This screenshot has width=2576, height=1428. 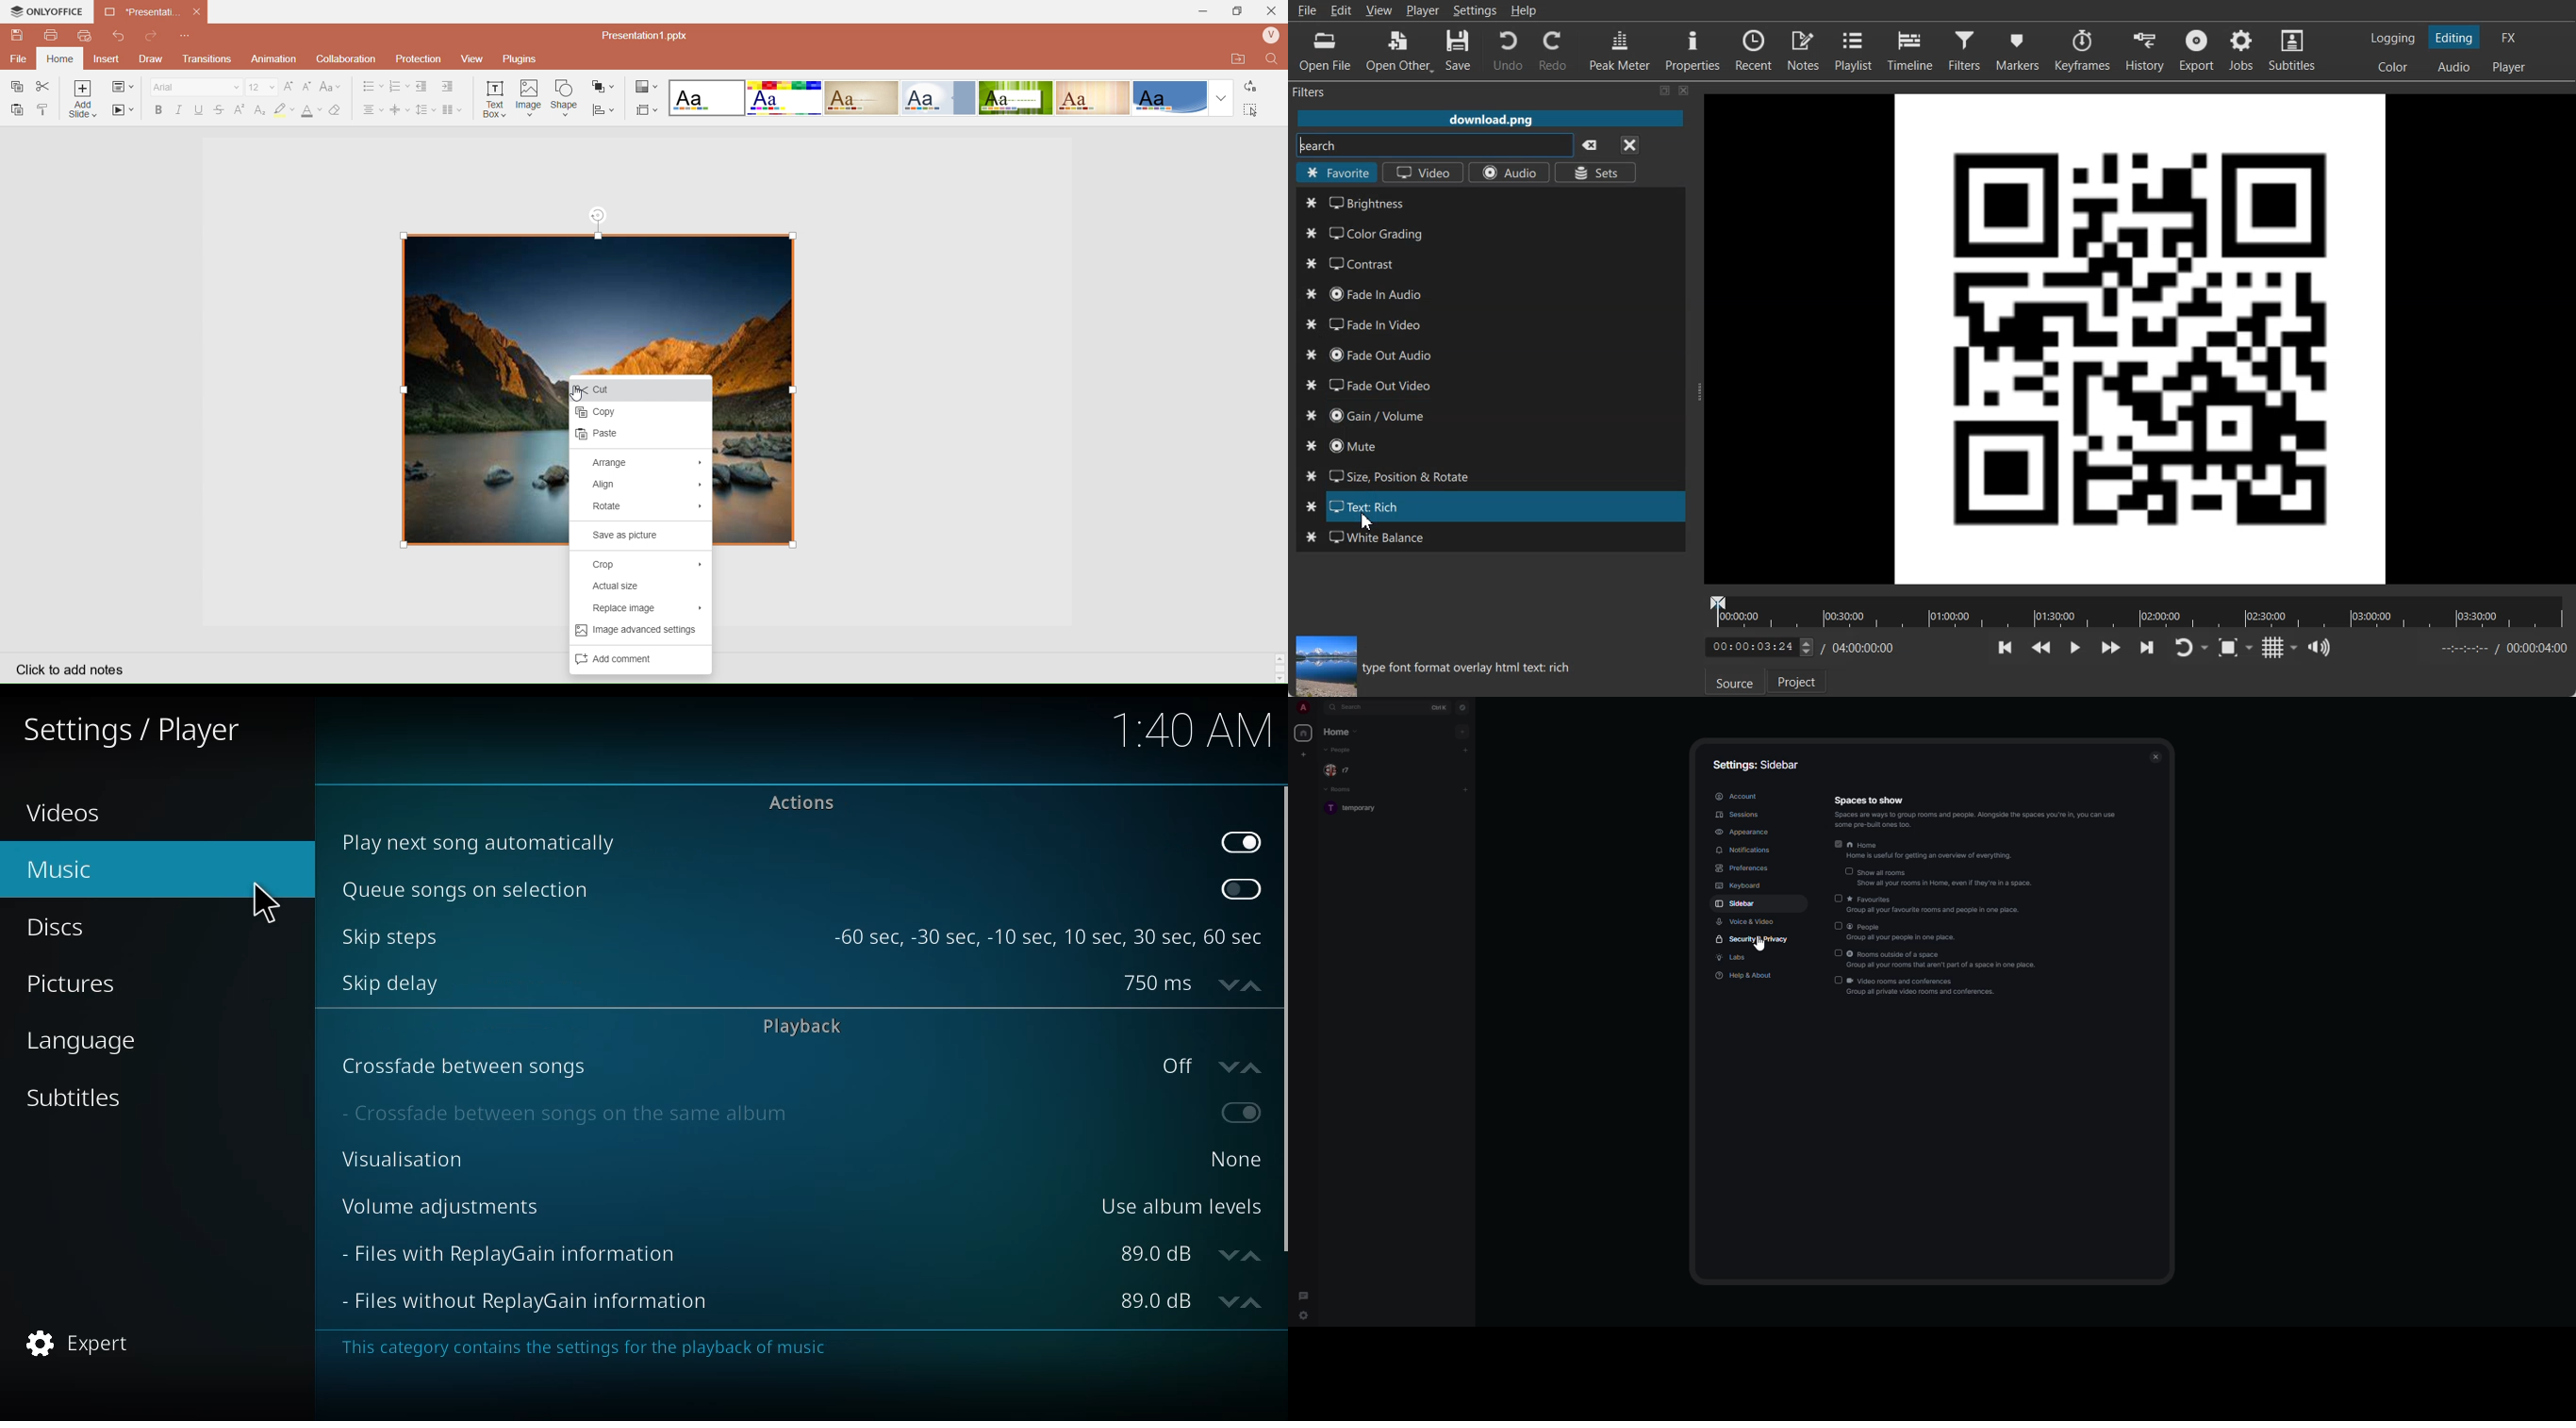 I want to click on add, so click(x=1466, y=789).